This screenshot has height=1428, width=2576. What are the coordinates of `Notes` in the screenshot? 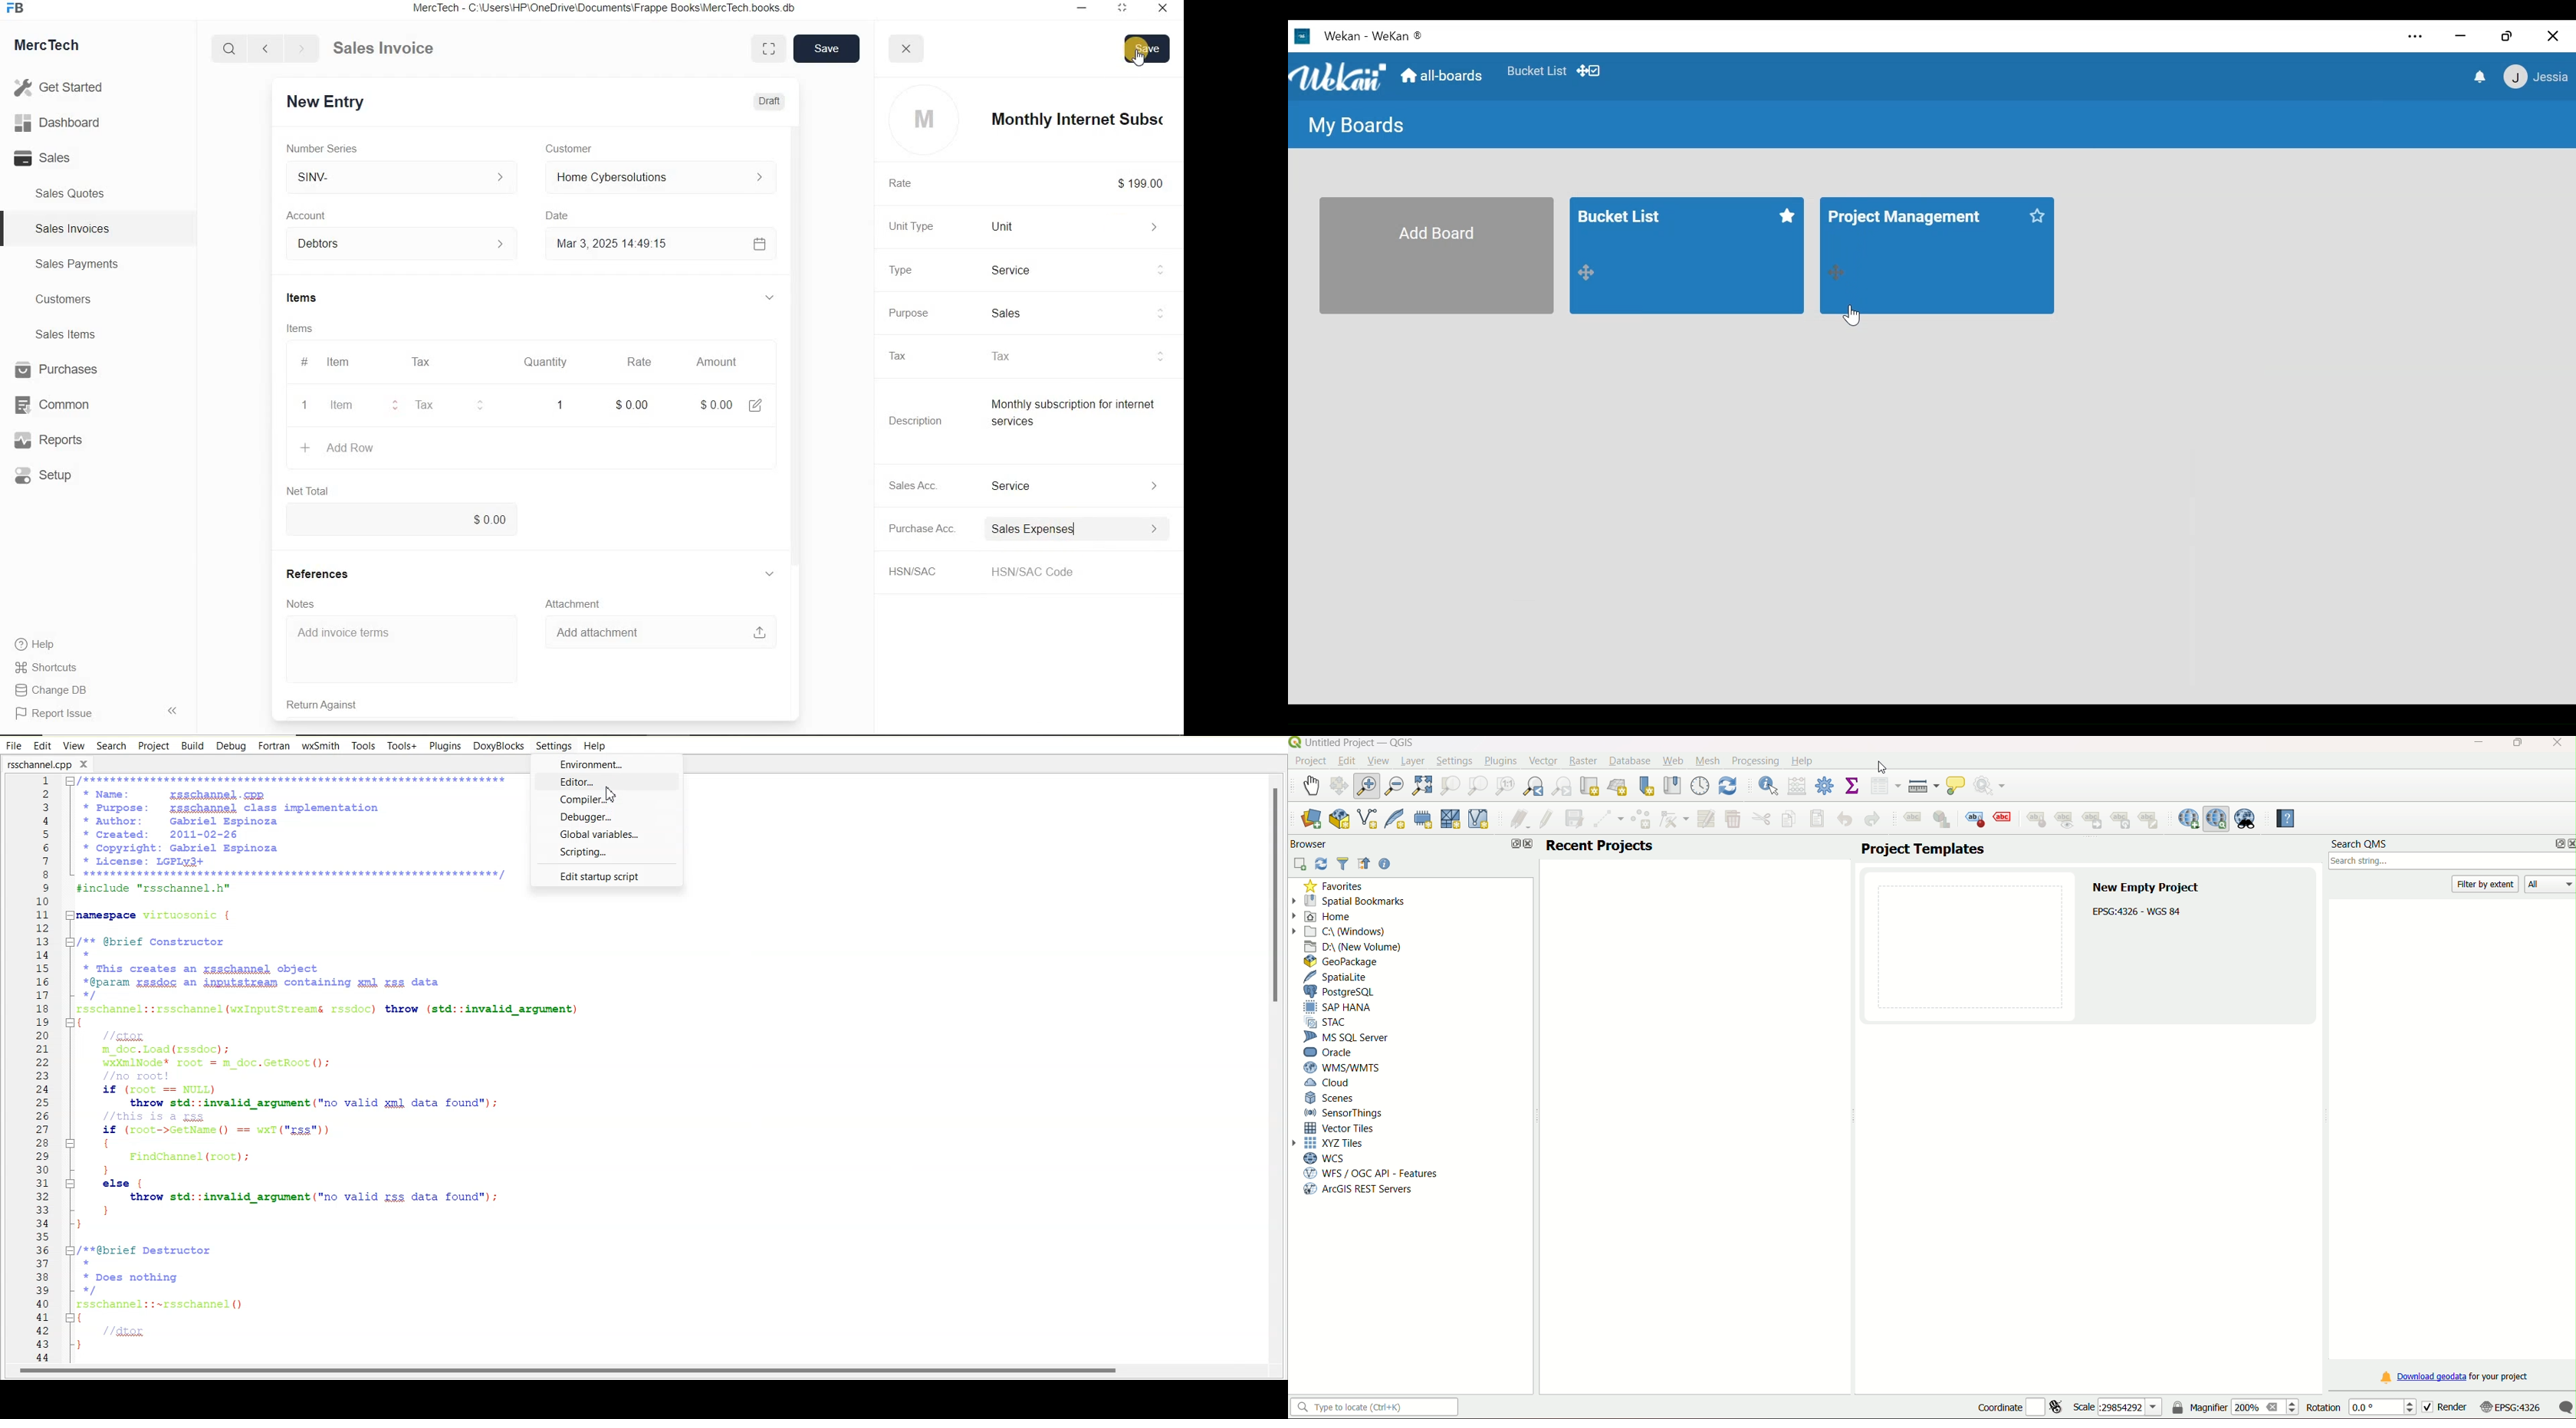 It's located at (305, 603).